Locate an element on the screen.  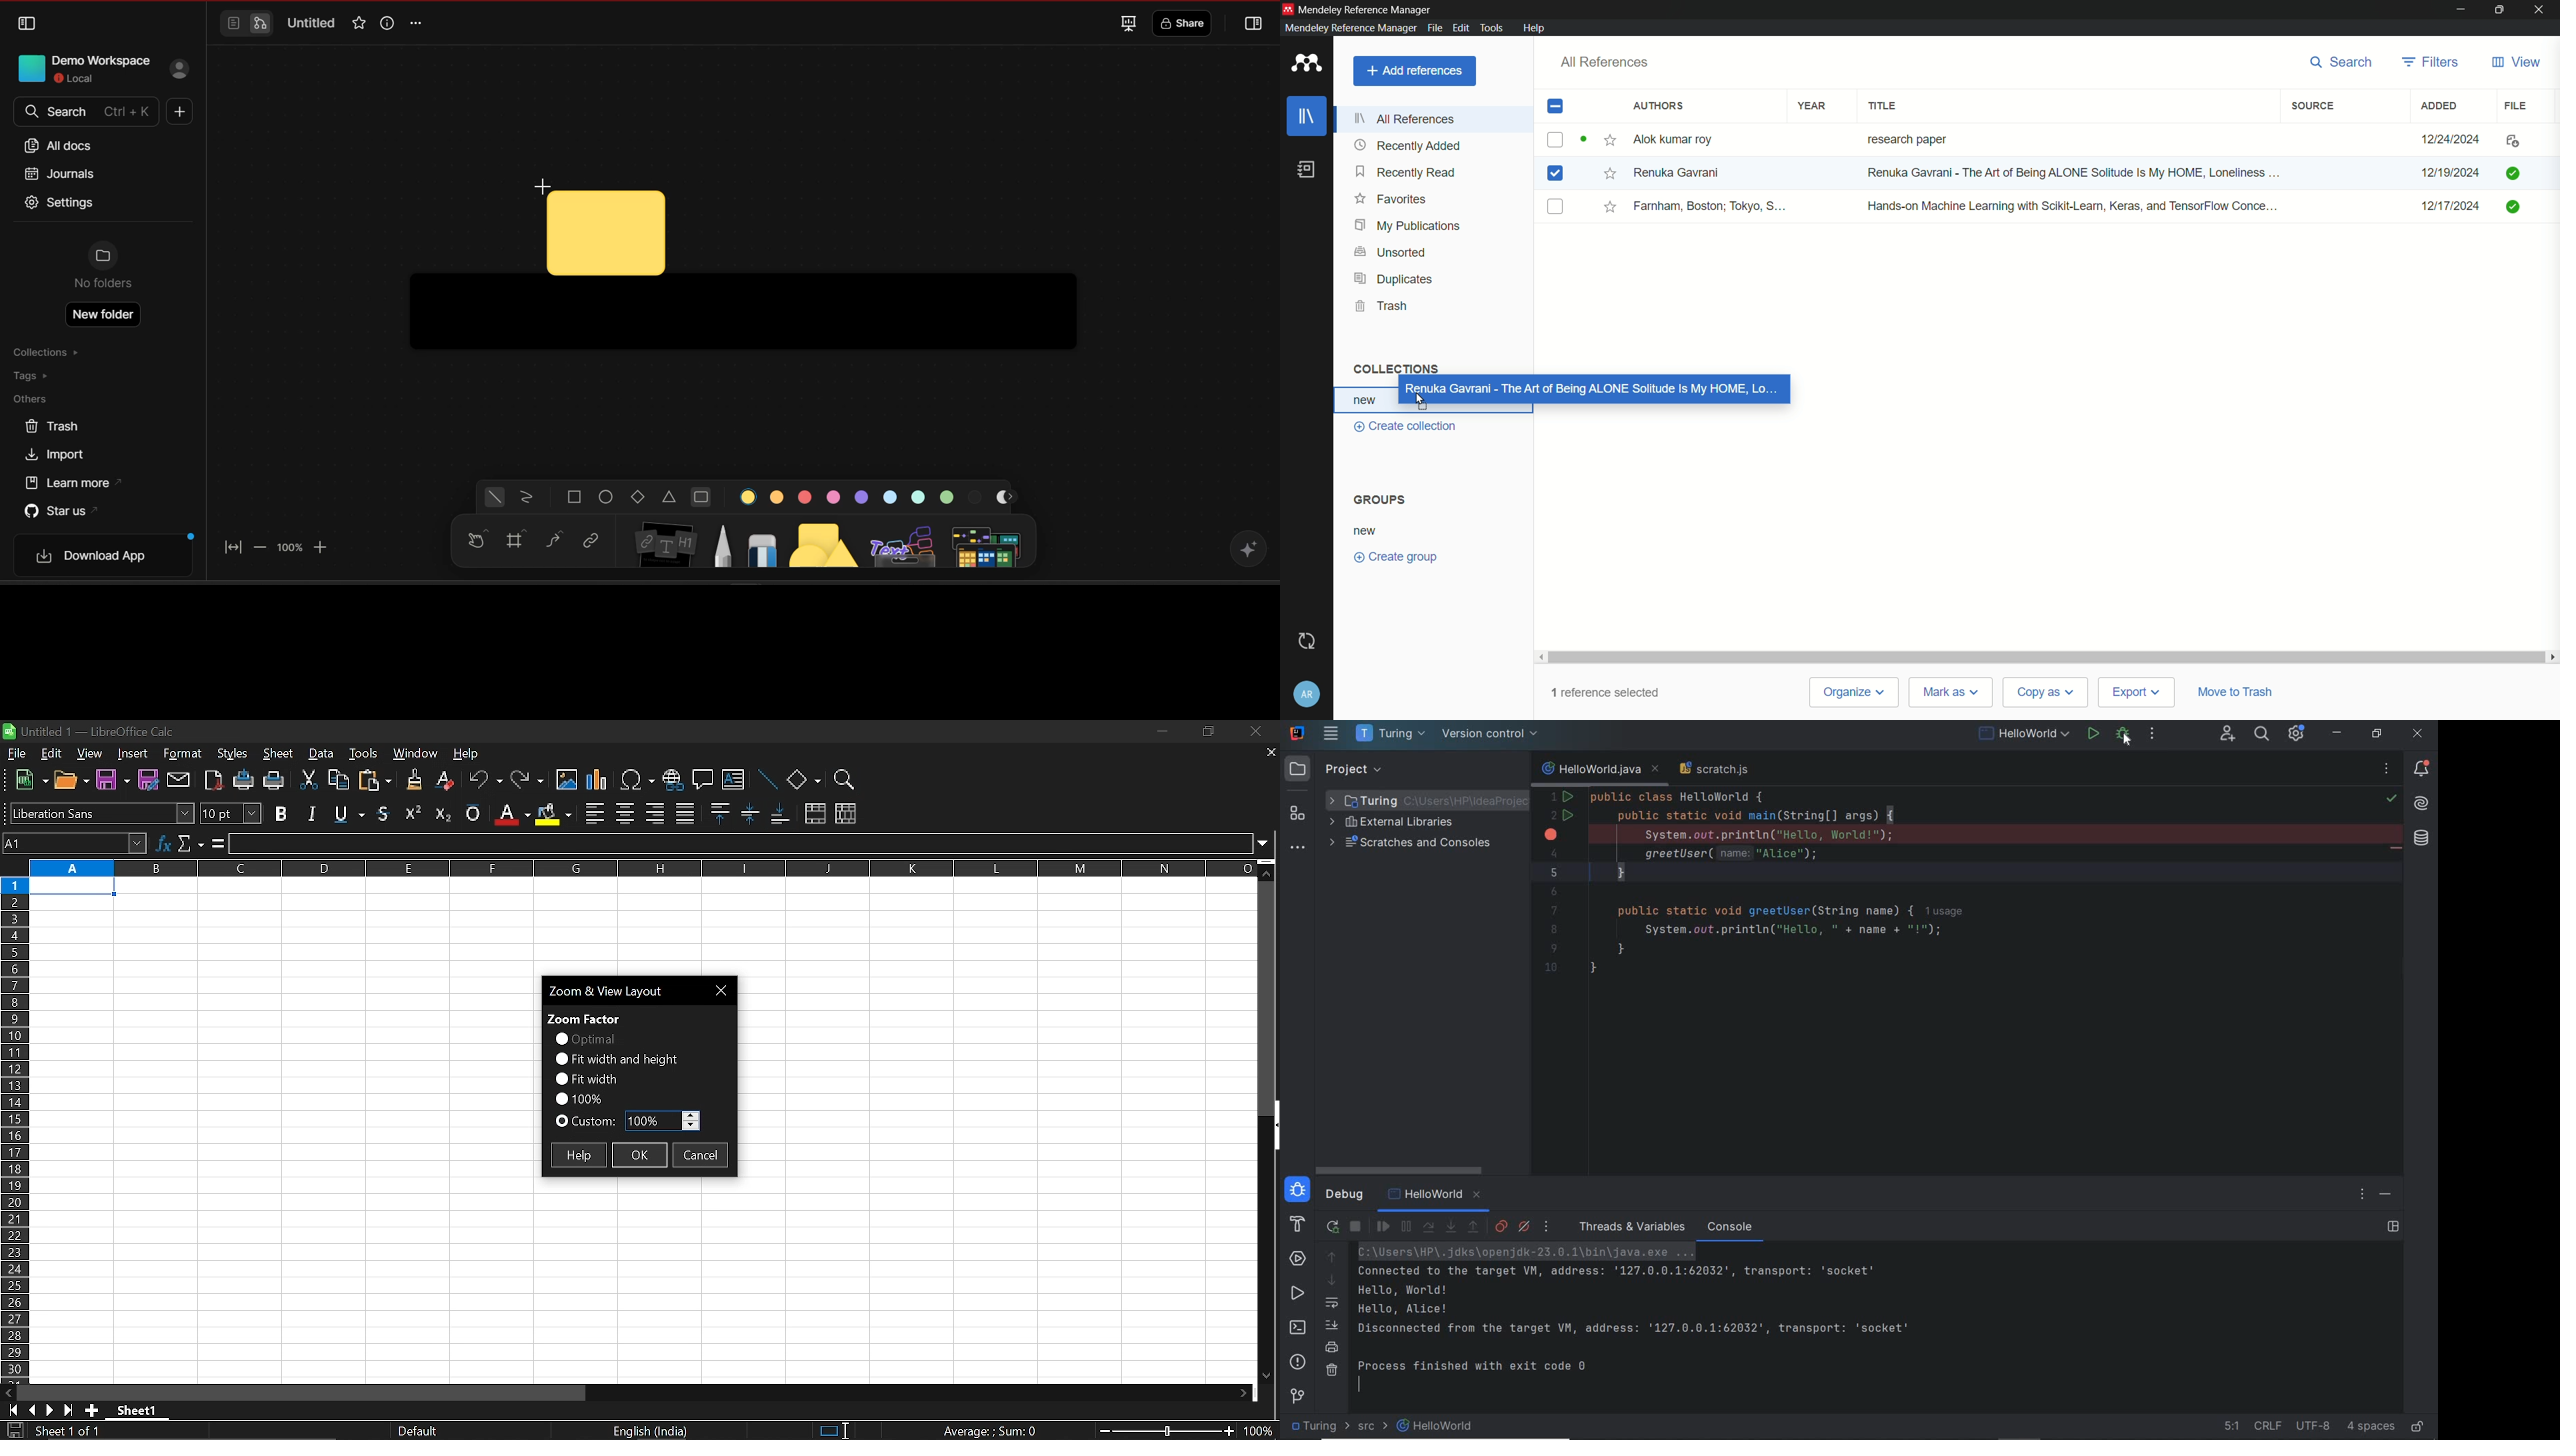
columns is located at coordinates (639, 867).